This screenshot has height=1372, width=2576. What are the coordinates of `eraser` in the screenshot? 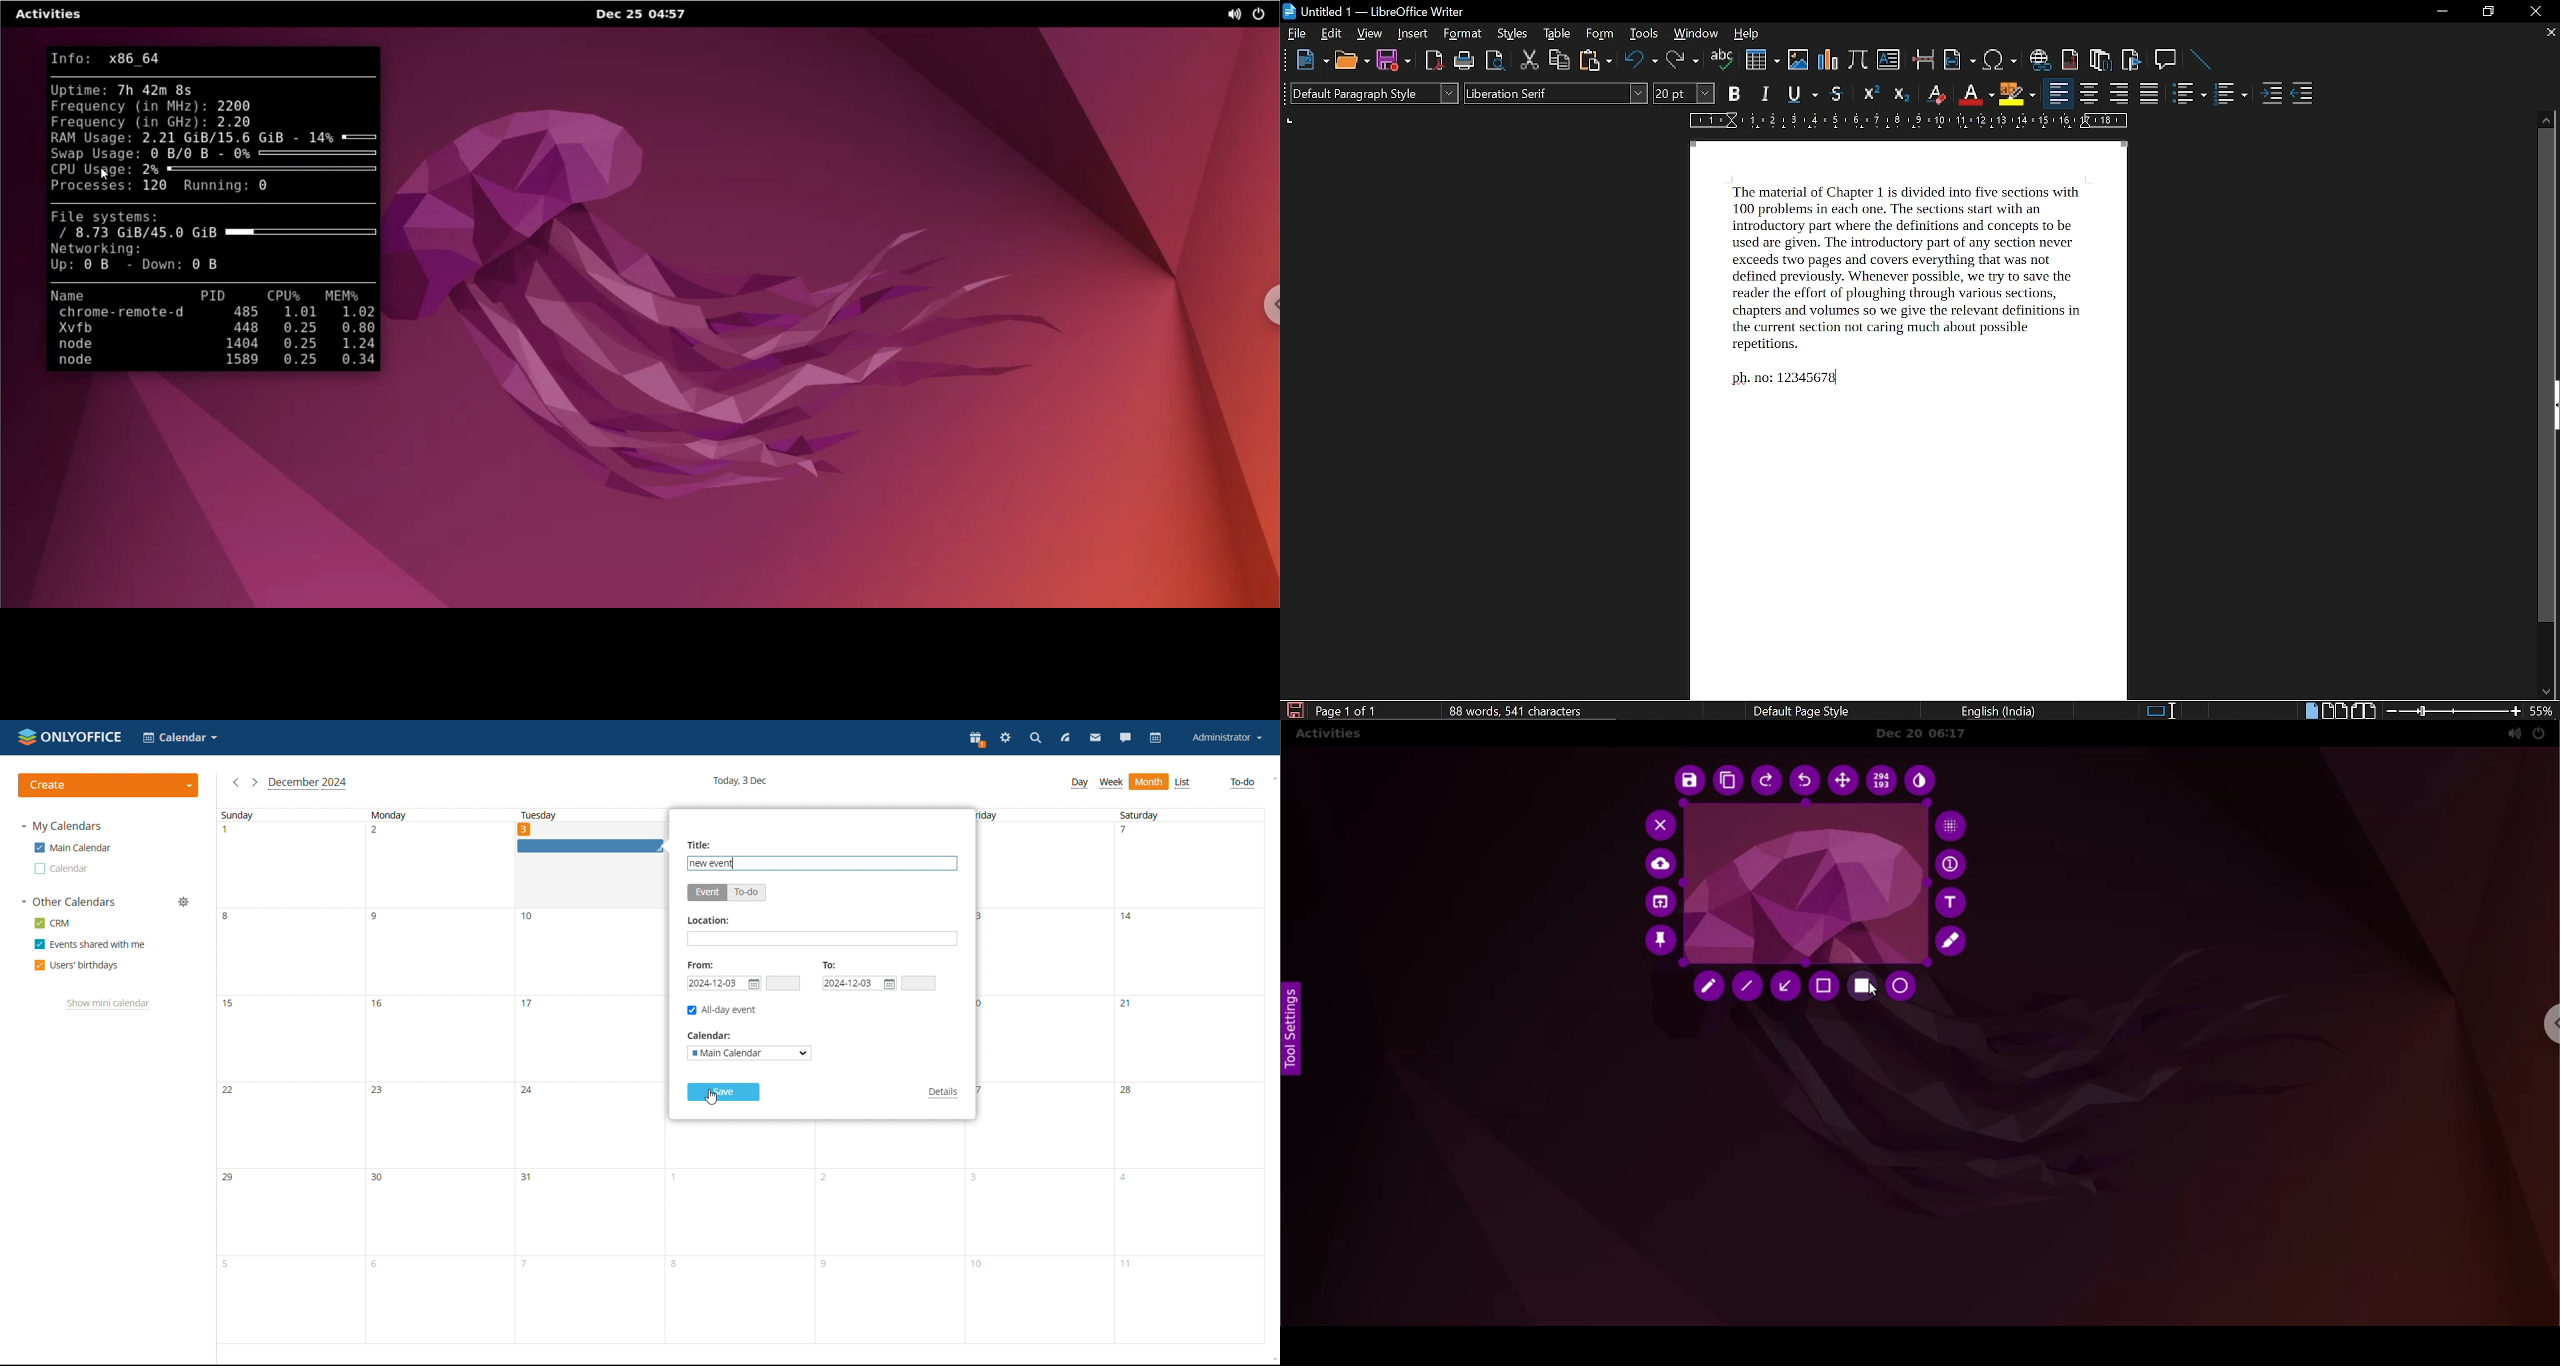 It's located at (1934, 94).